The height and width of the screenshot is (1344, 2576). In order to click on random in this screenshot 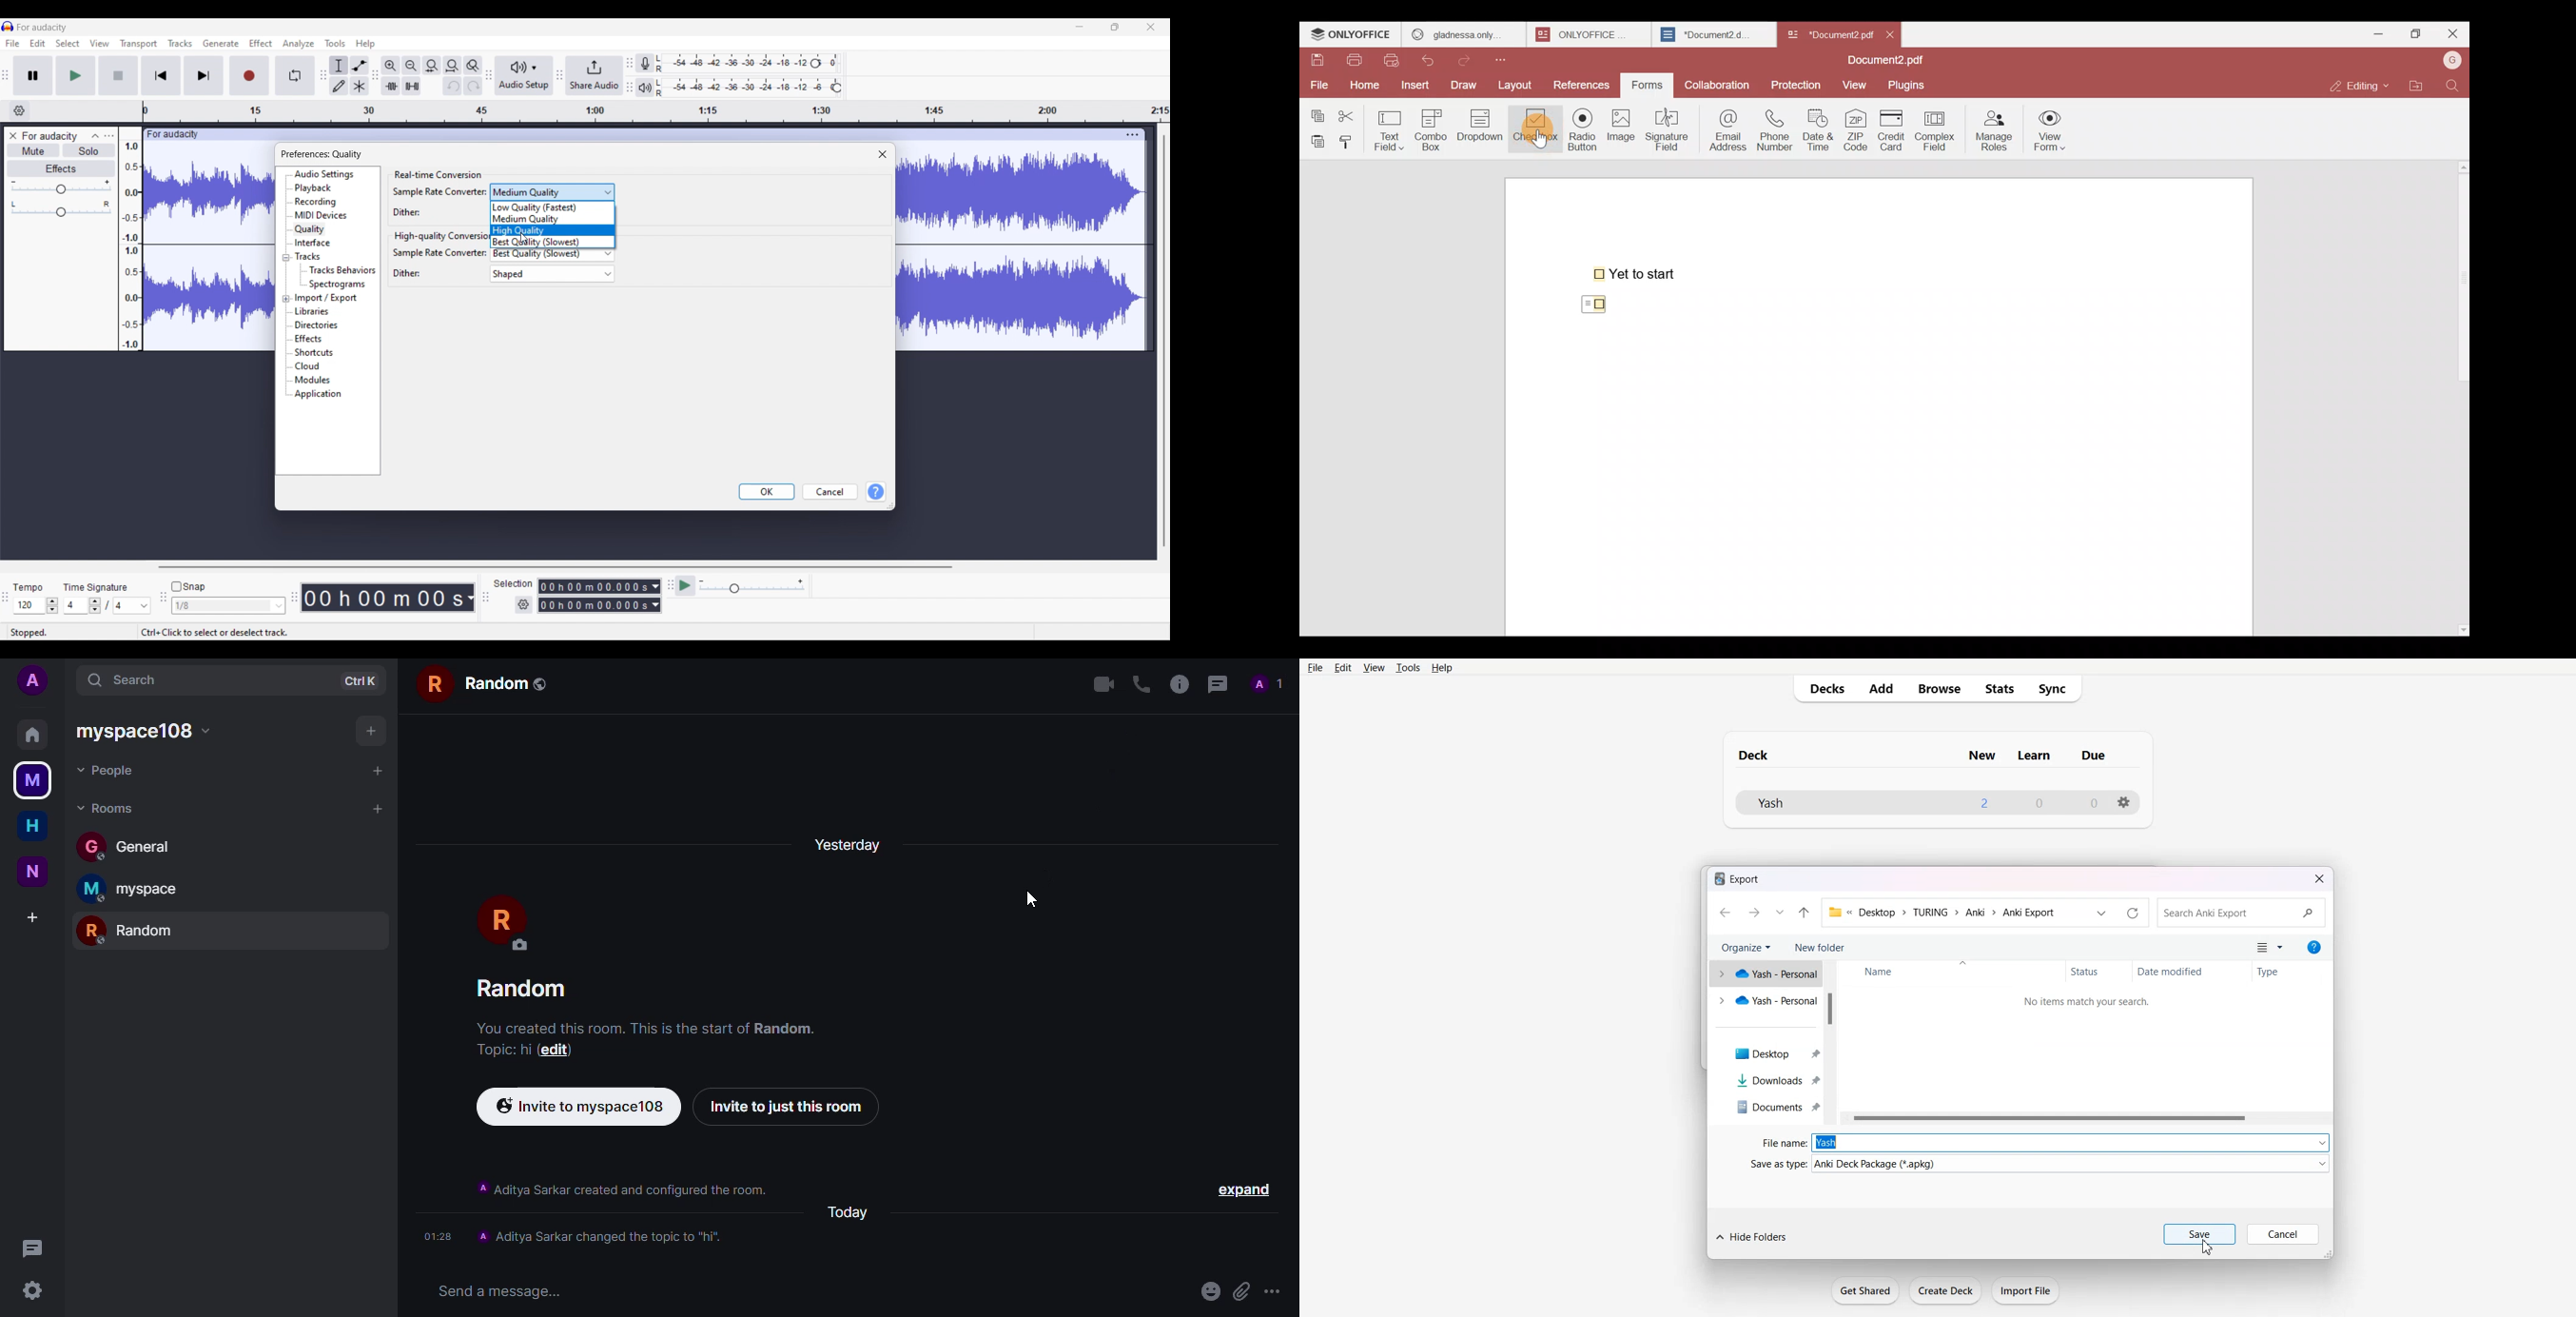, I will do `click(486, 683)`.